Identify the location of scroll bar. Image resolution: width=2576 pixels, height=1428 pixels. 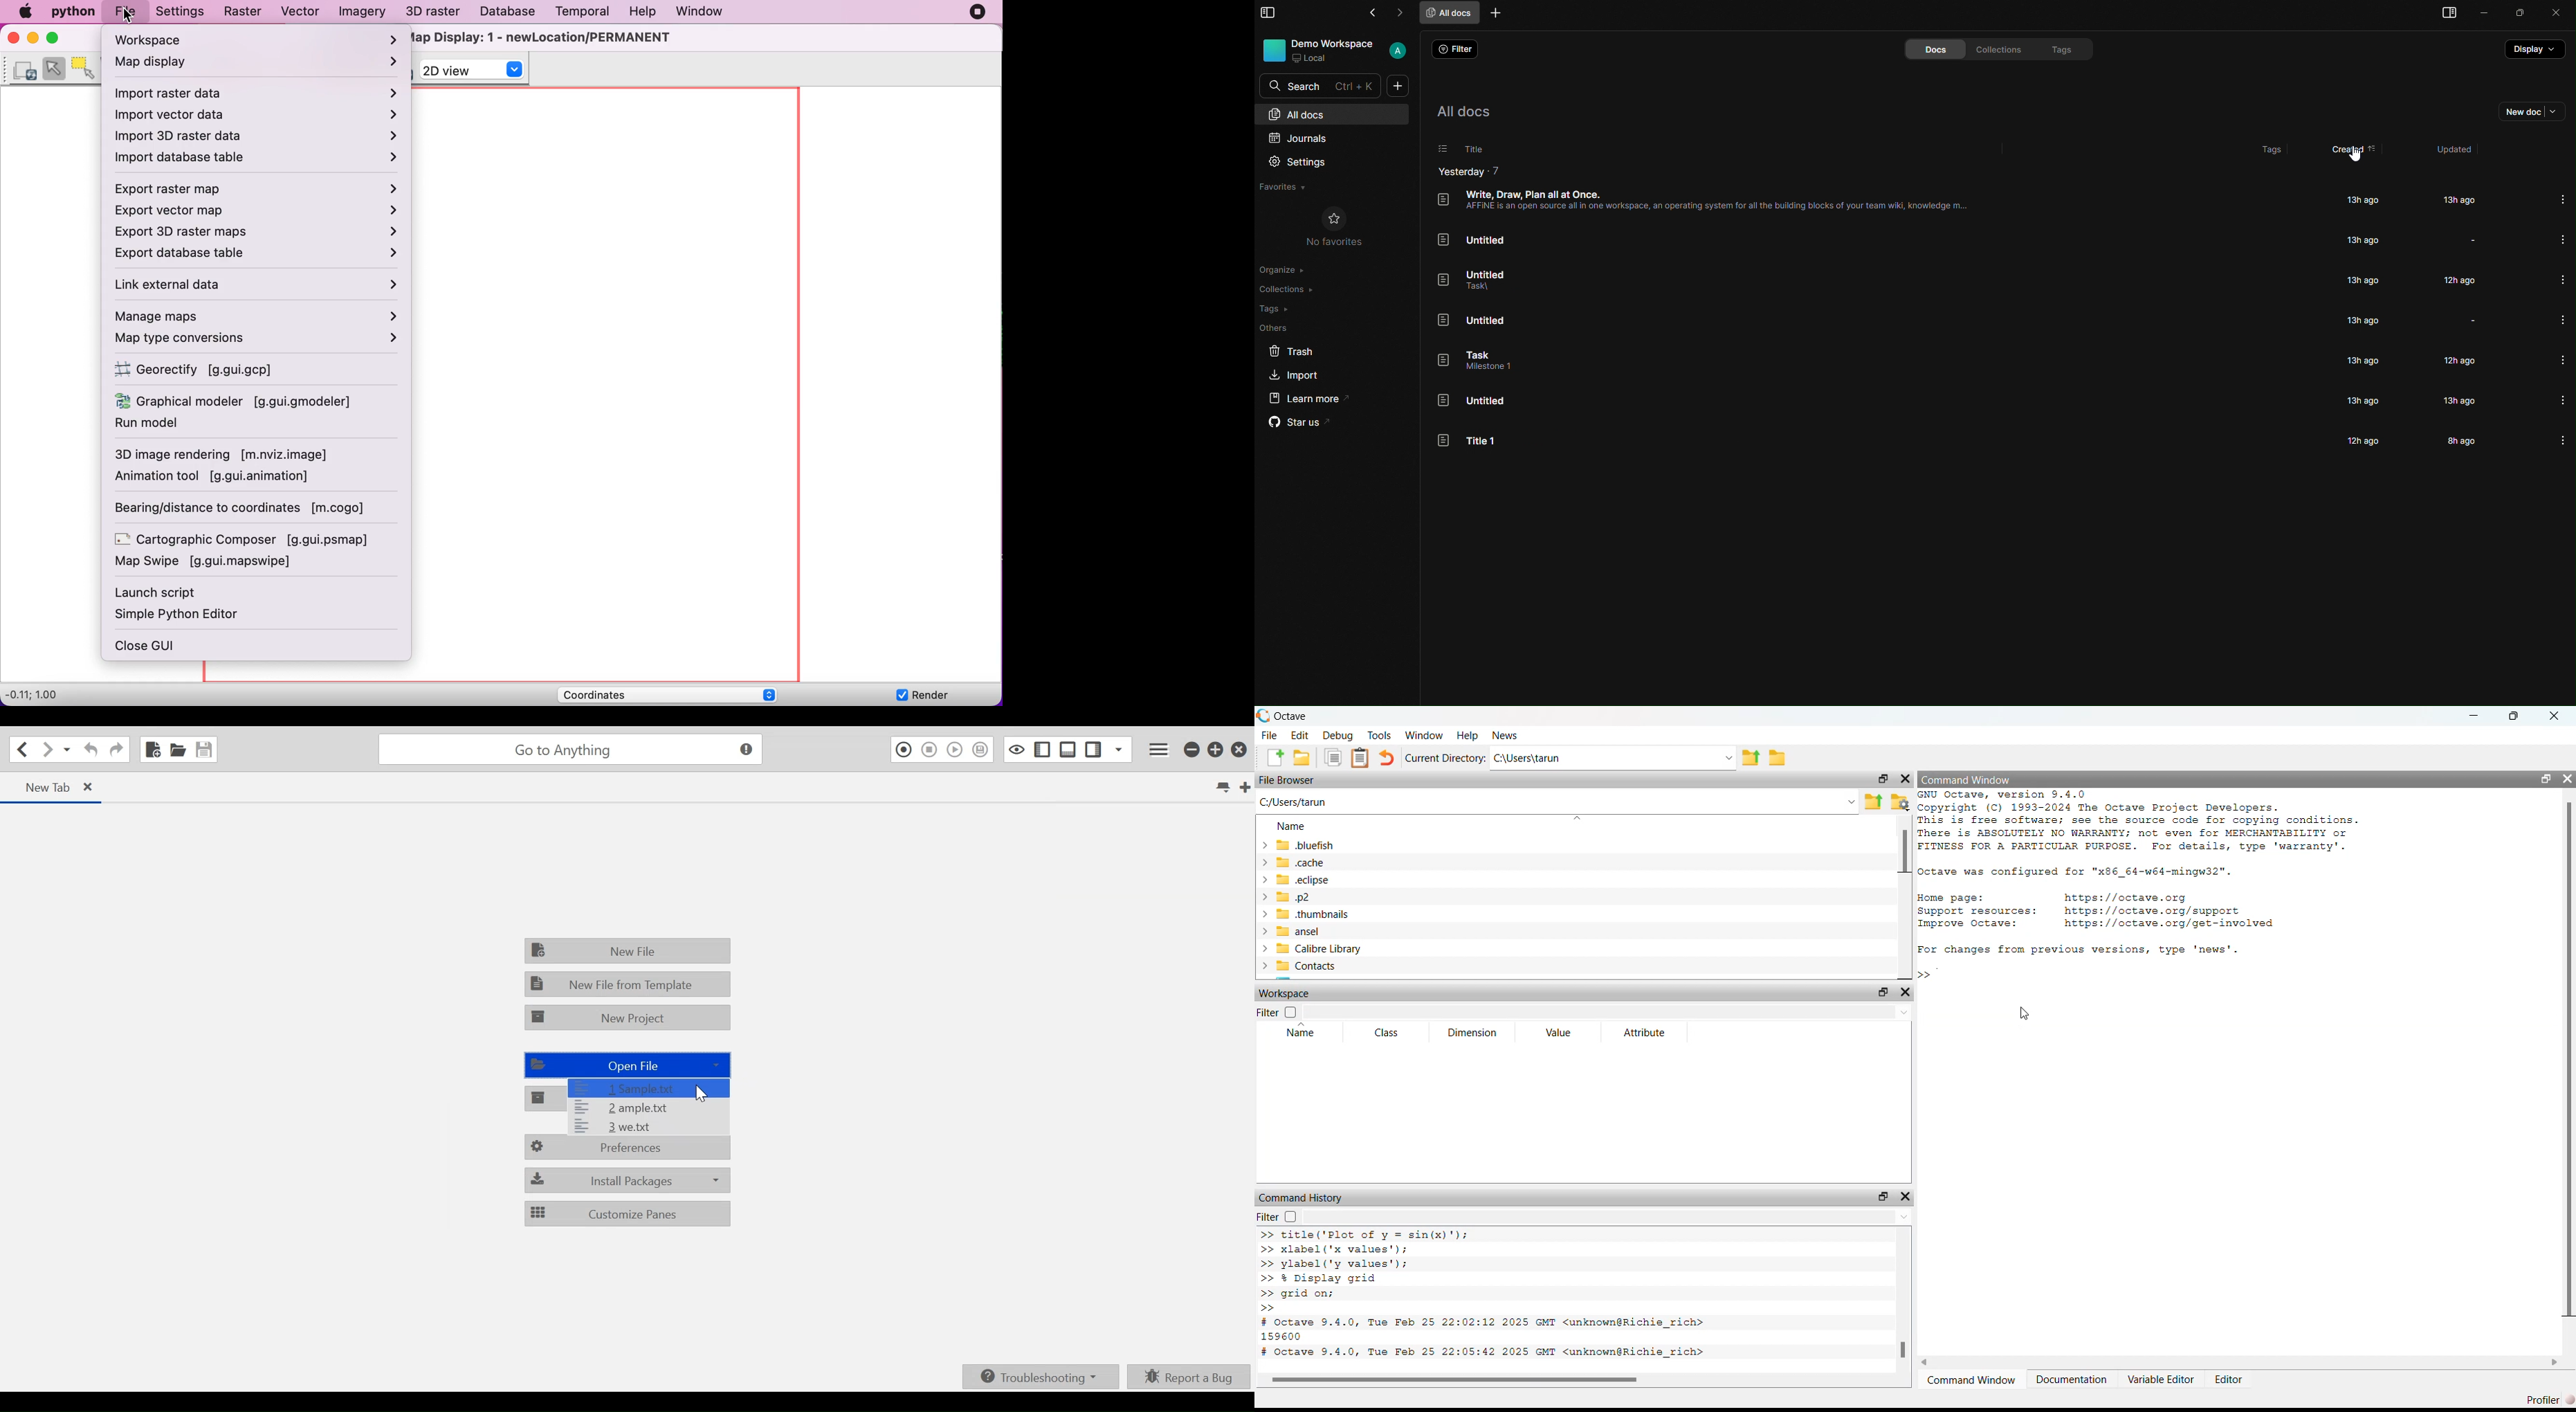
(1455, 1380).